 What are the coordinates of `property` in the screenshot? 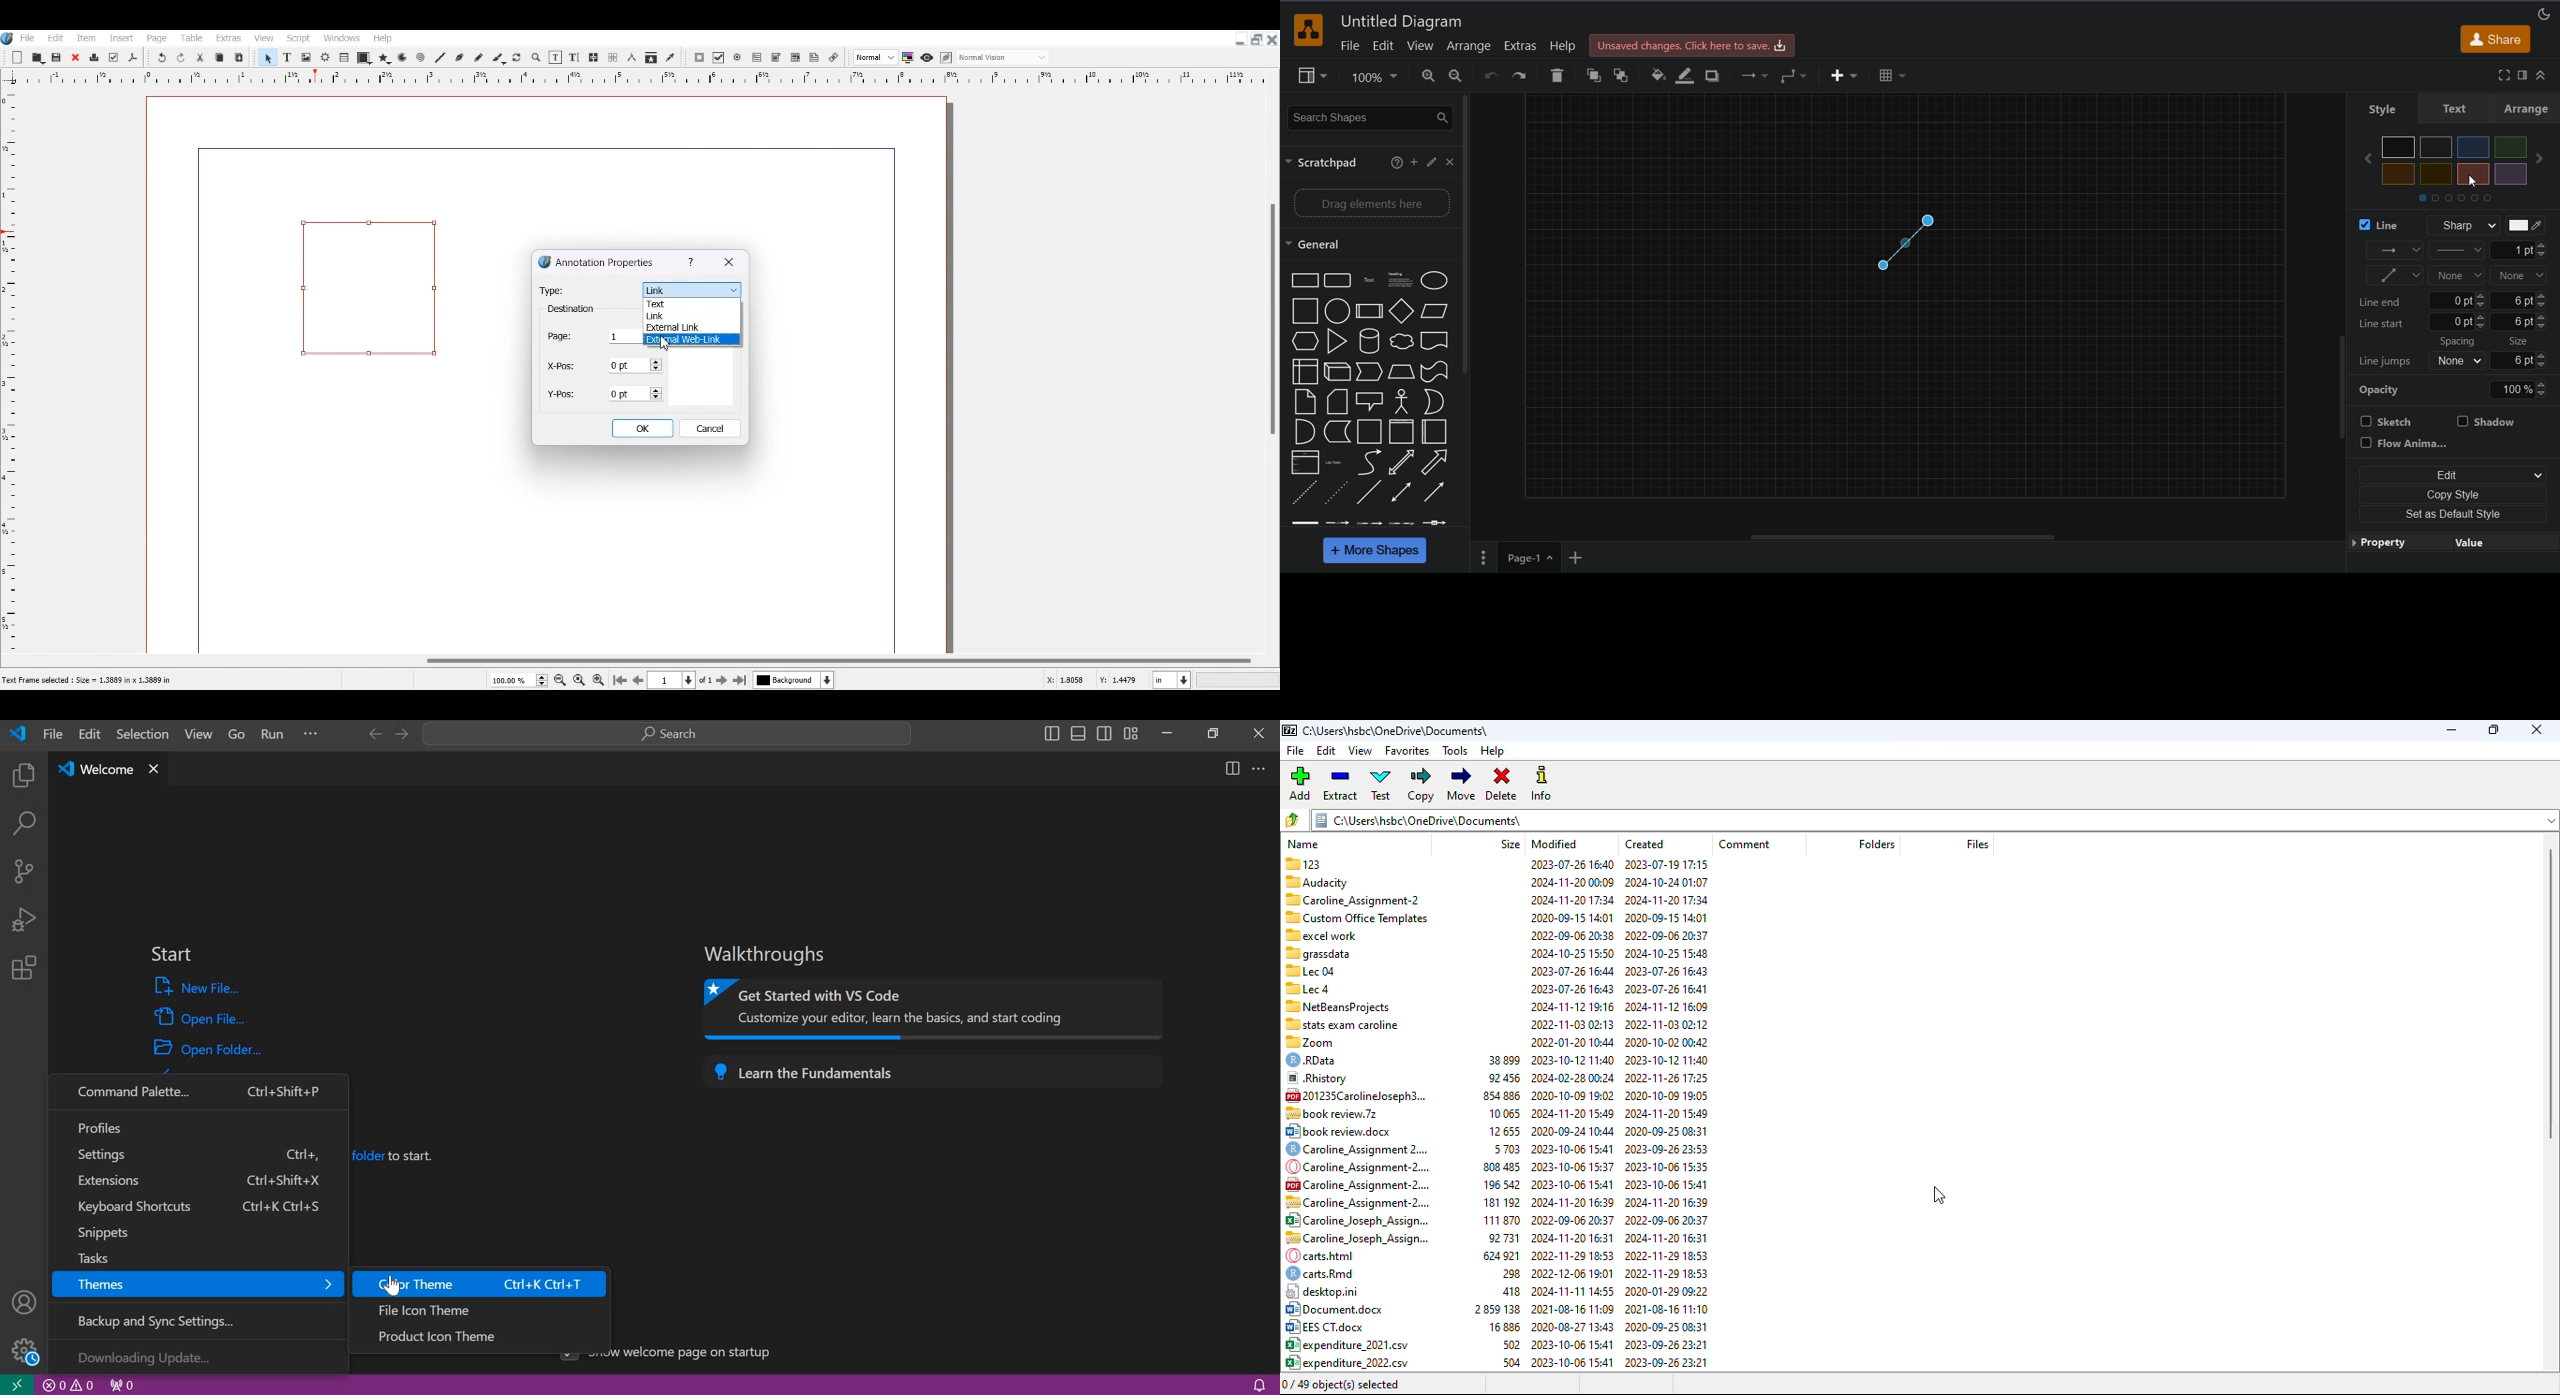 It's located at (2386, 542).